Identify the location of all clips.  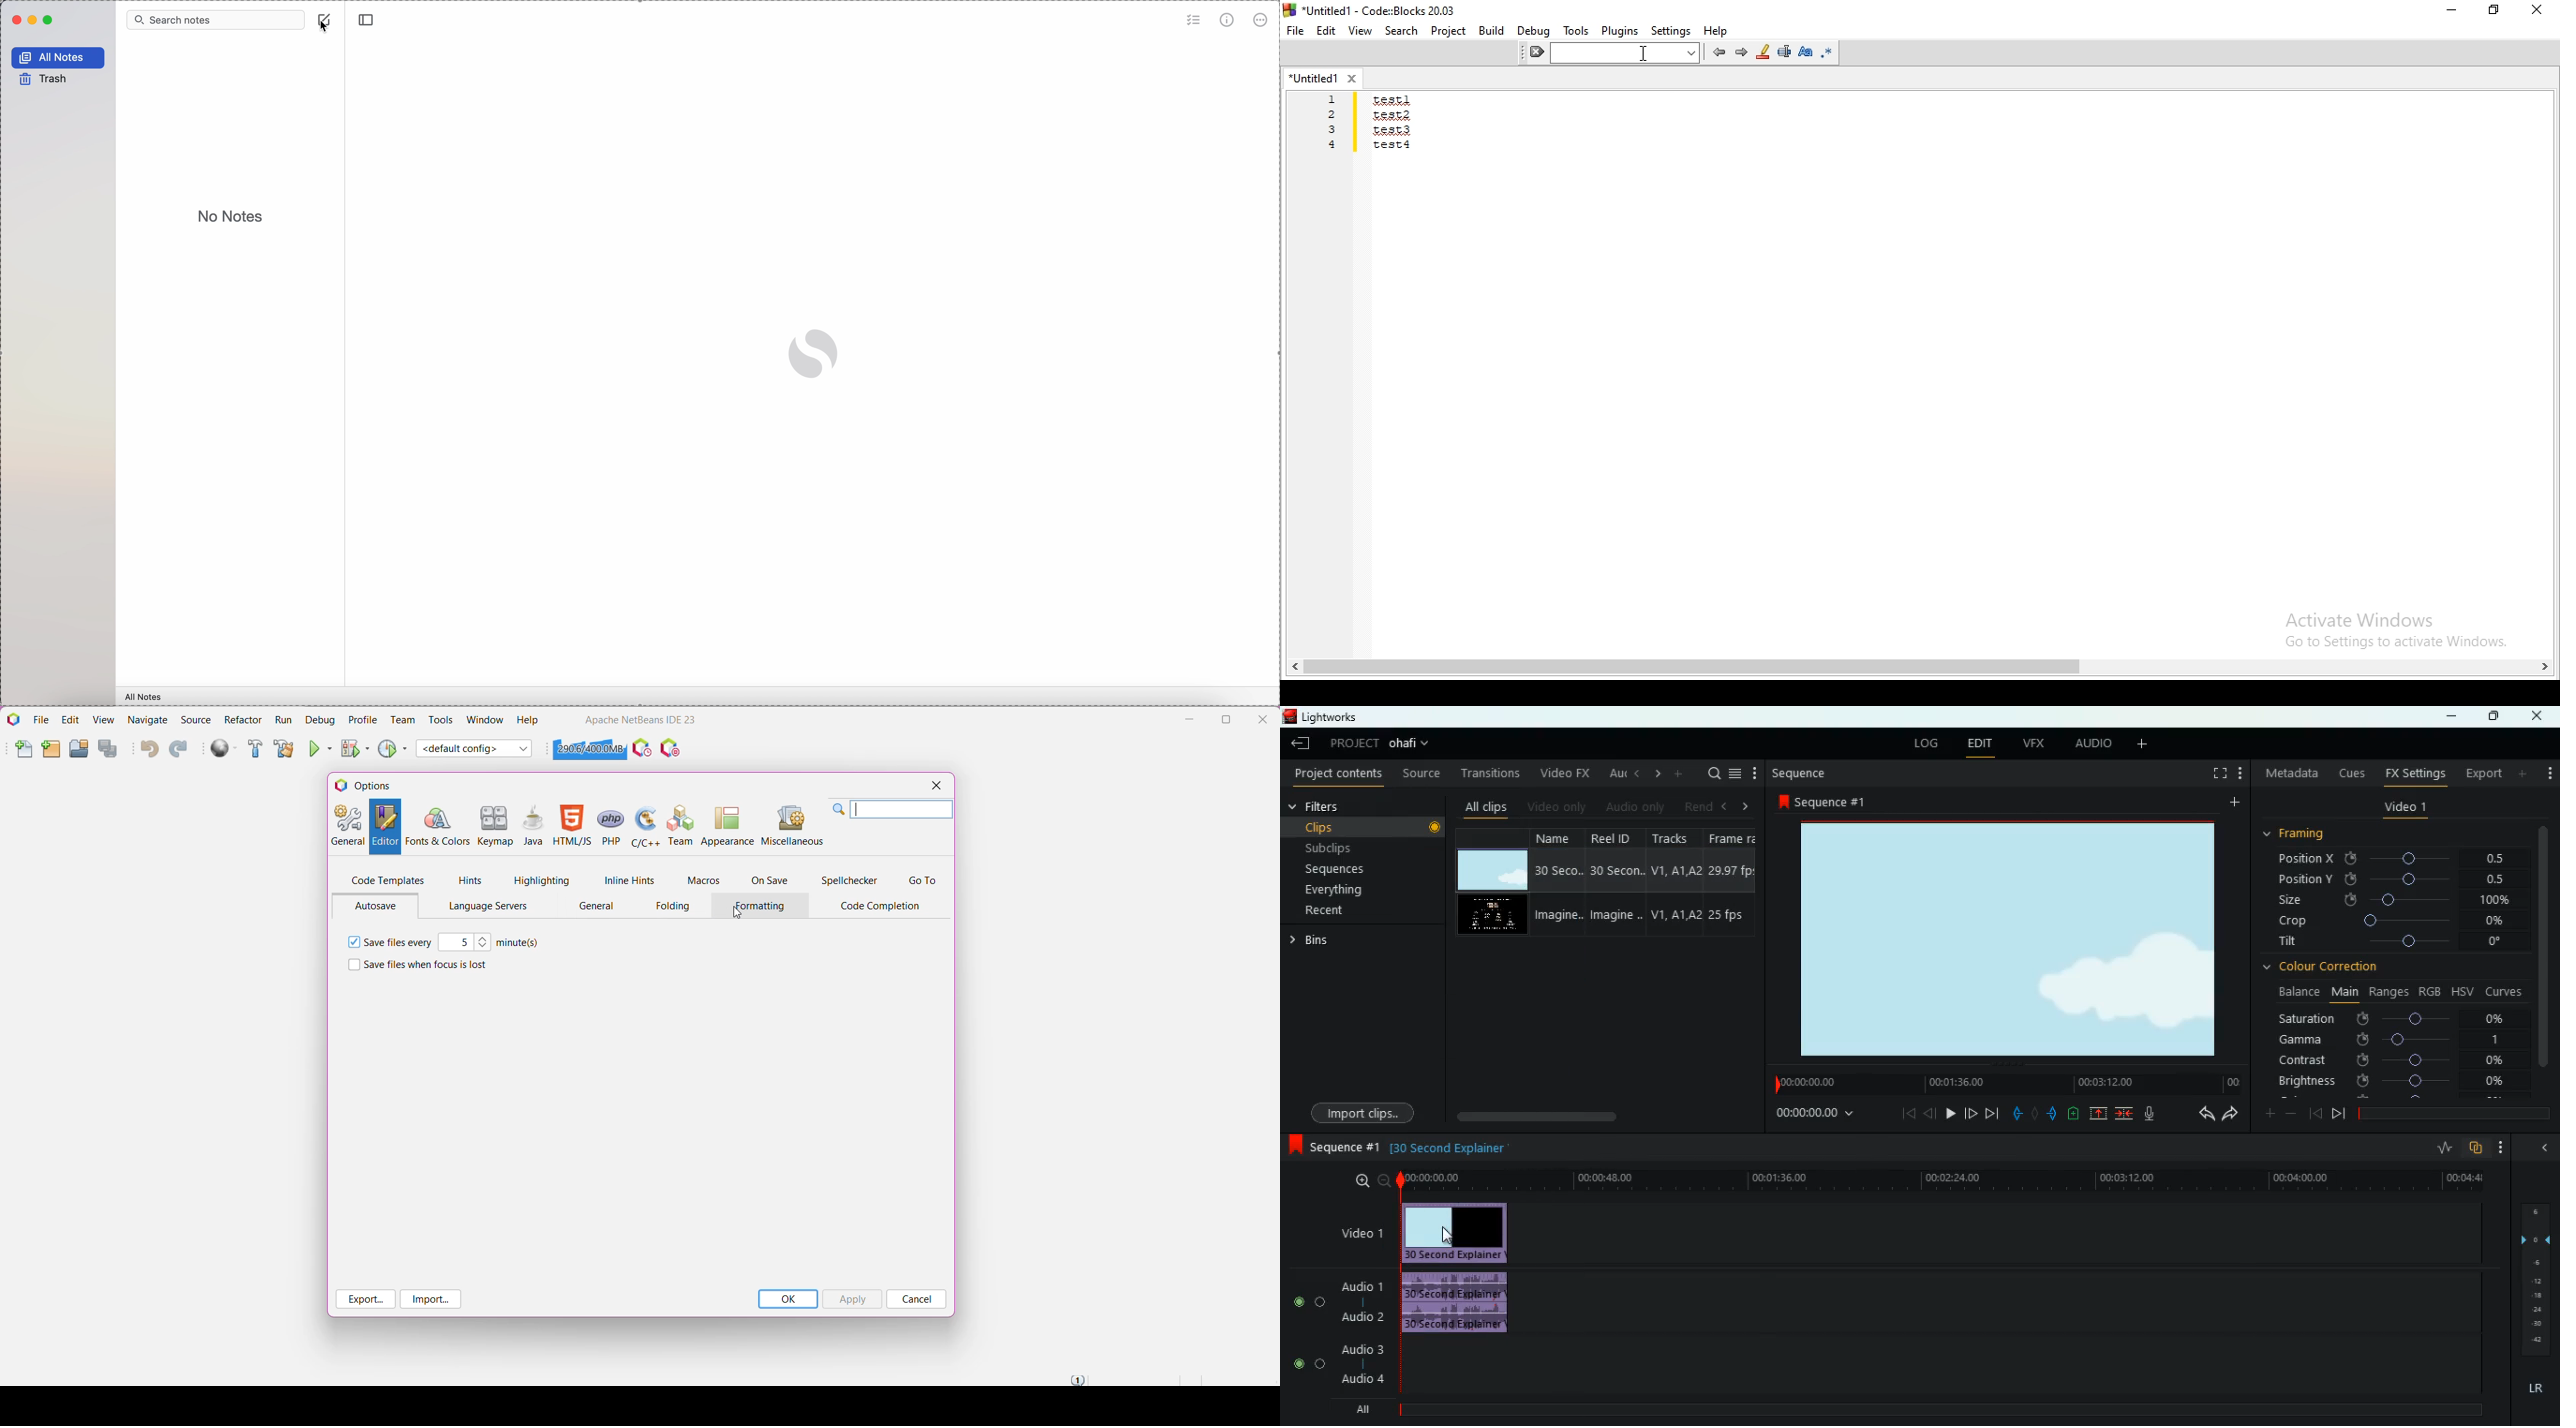
(1482, 804).